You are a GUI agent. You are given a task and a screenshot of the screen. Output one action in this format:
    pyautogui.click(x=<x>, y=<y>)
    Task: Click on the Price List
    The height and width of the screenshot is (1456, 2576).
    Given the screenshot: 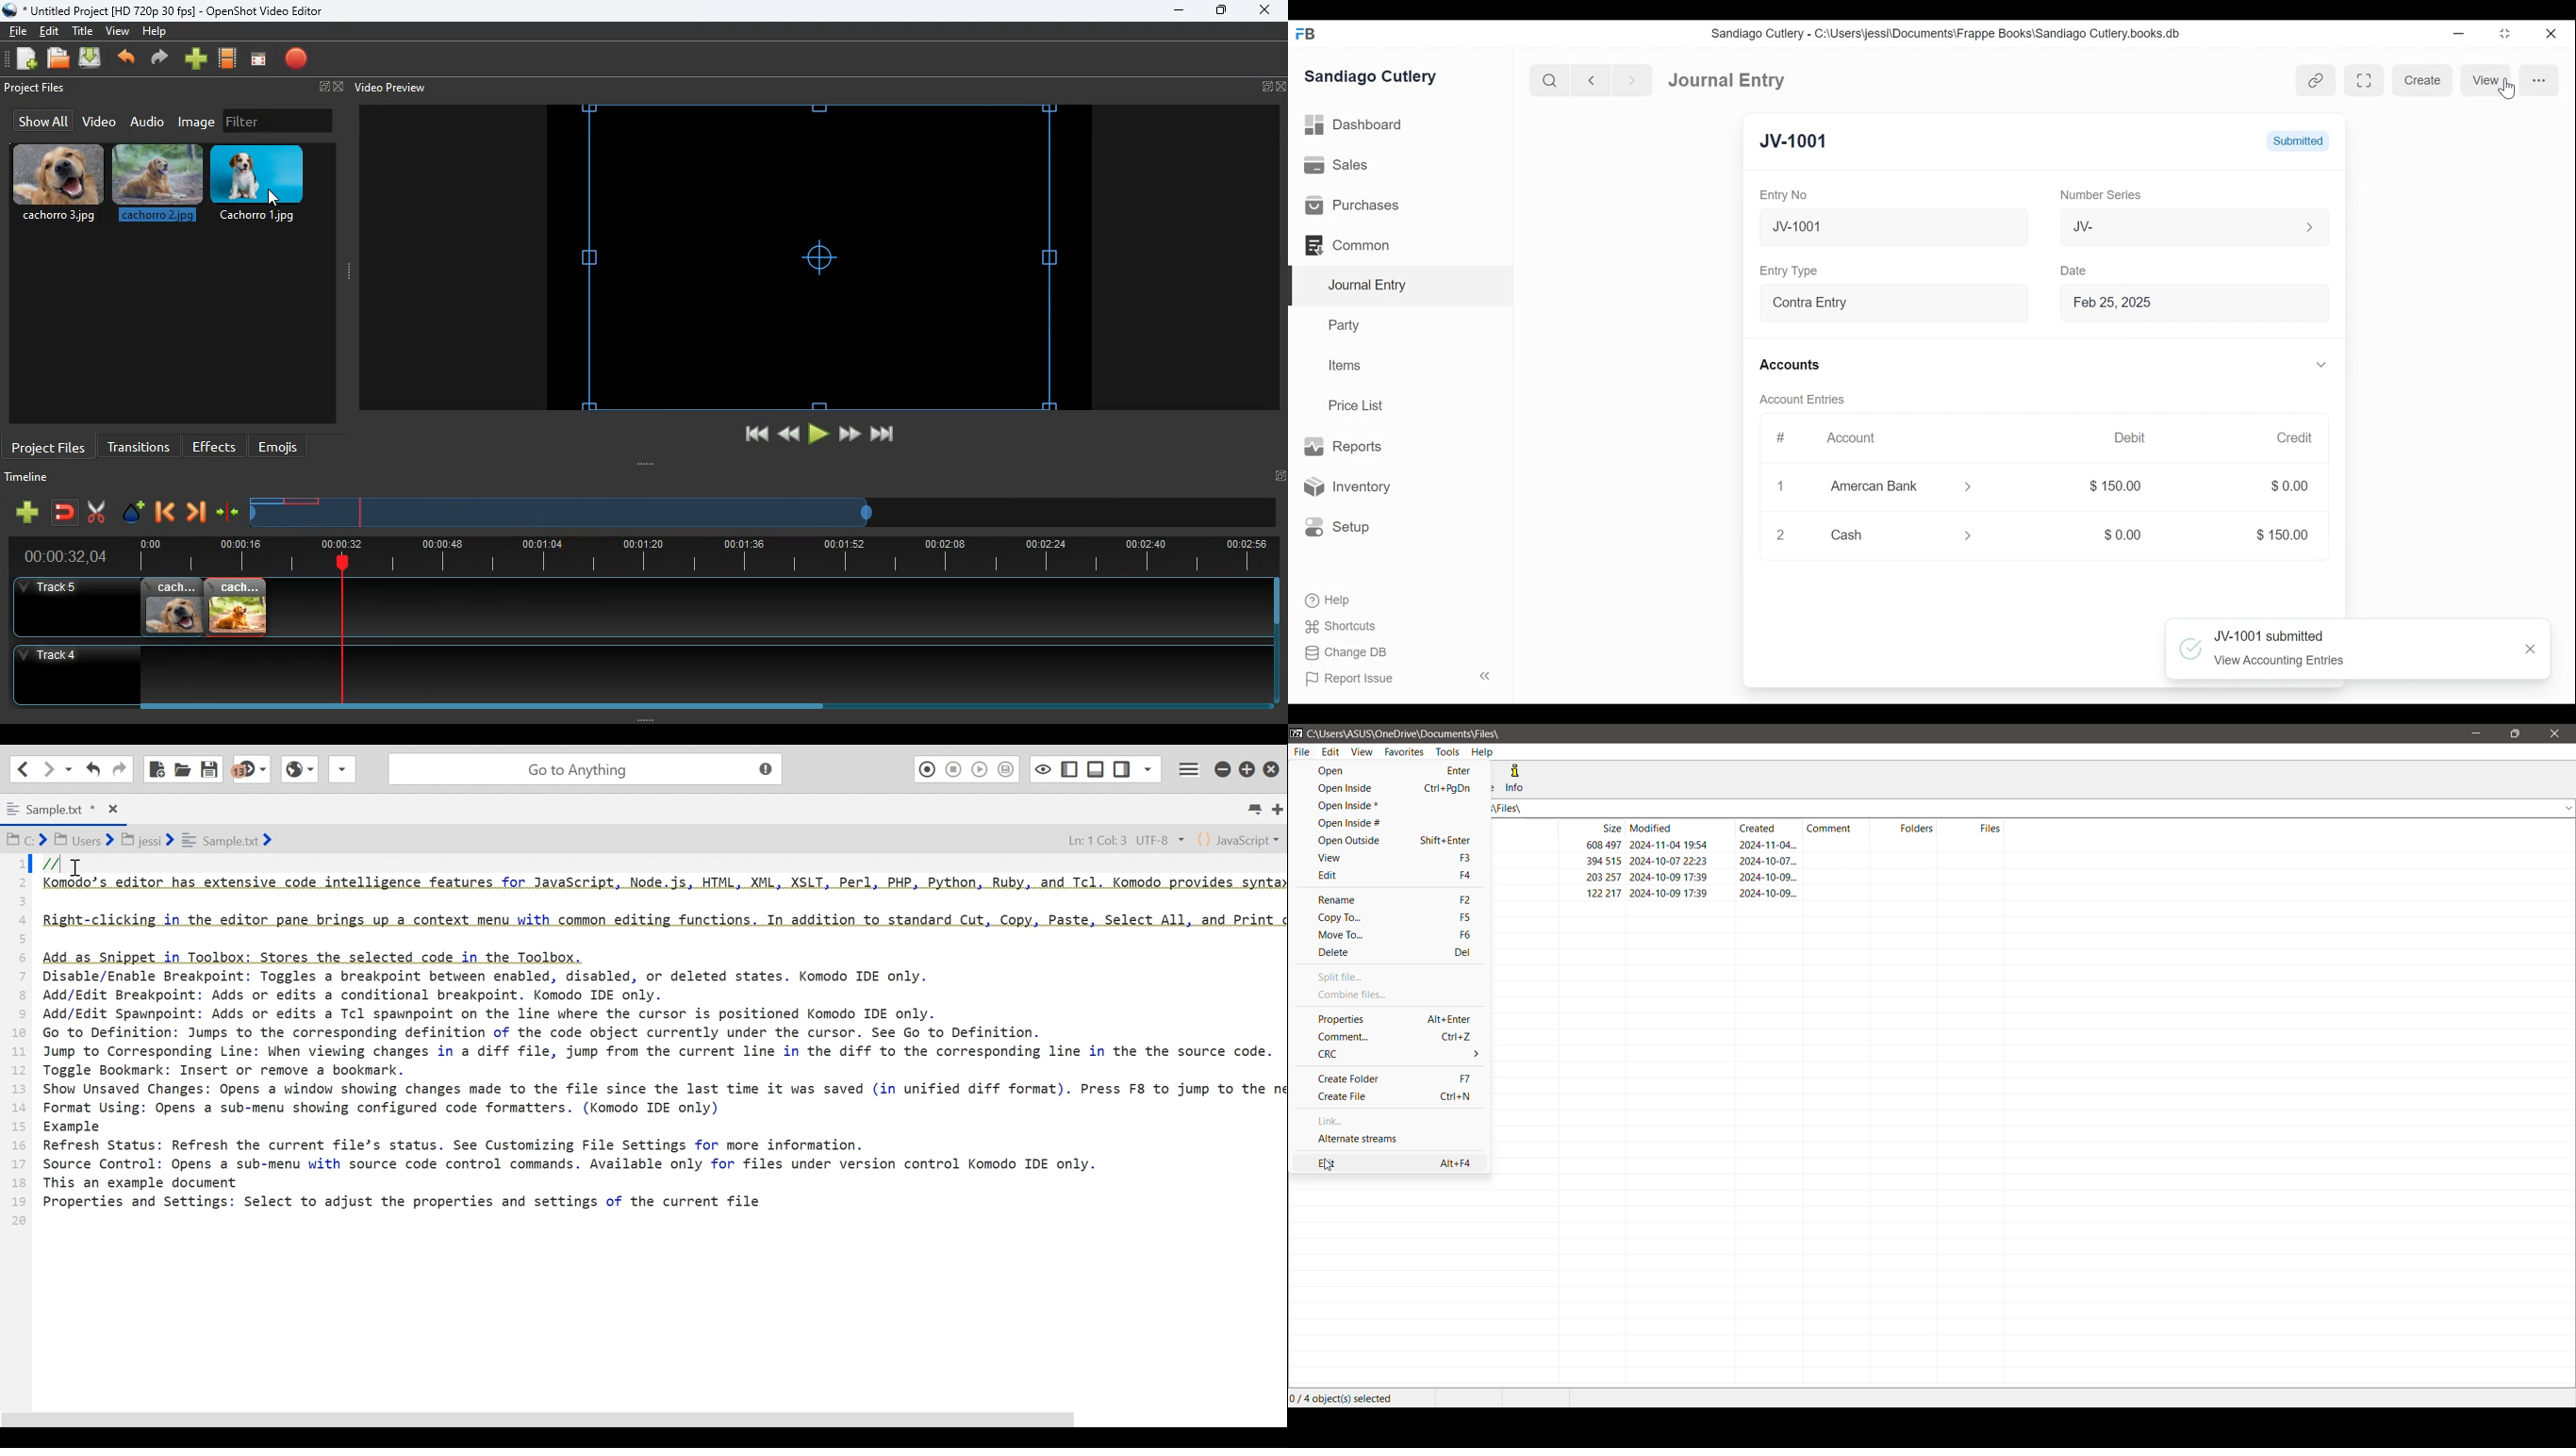 What is the action you would take?
    pyautogui.click(x=1360, y=406)
    